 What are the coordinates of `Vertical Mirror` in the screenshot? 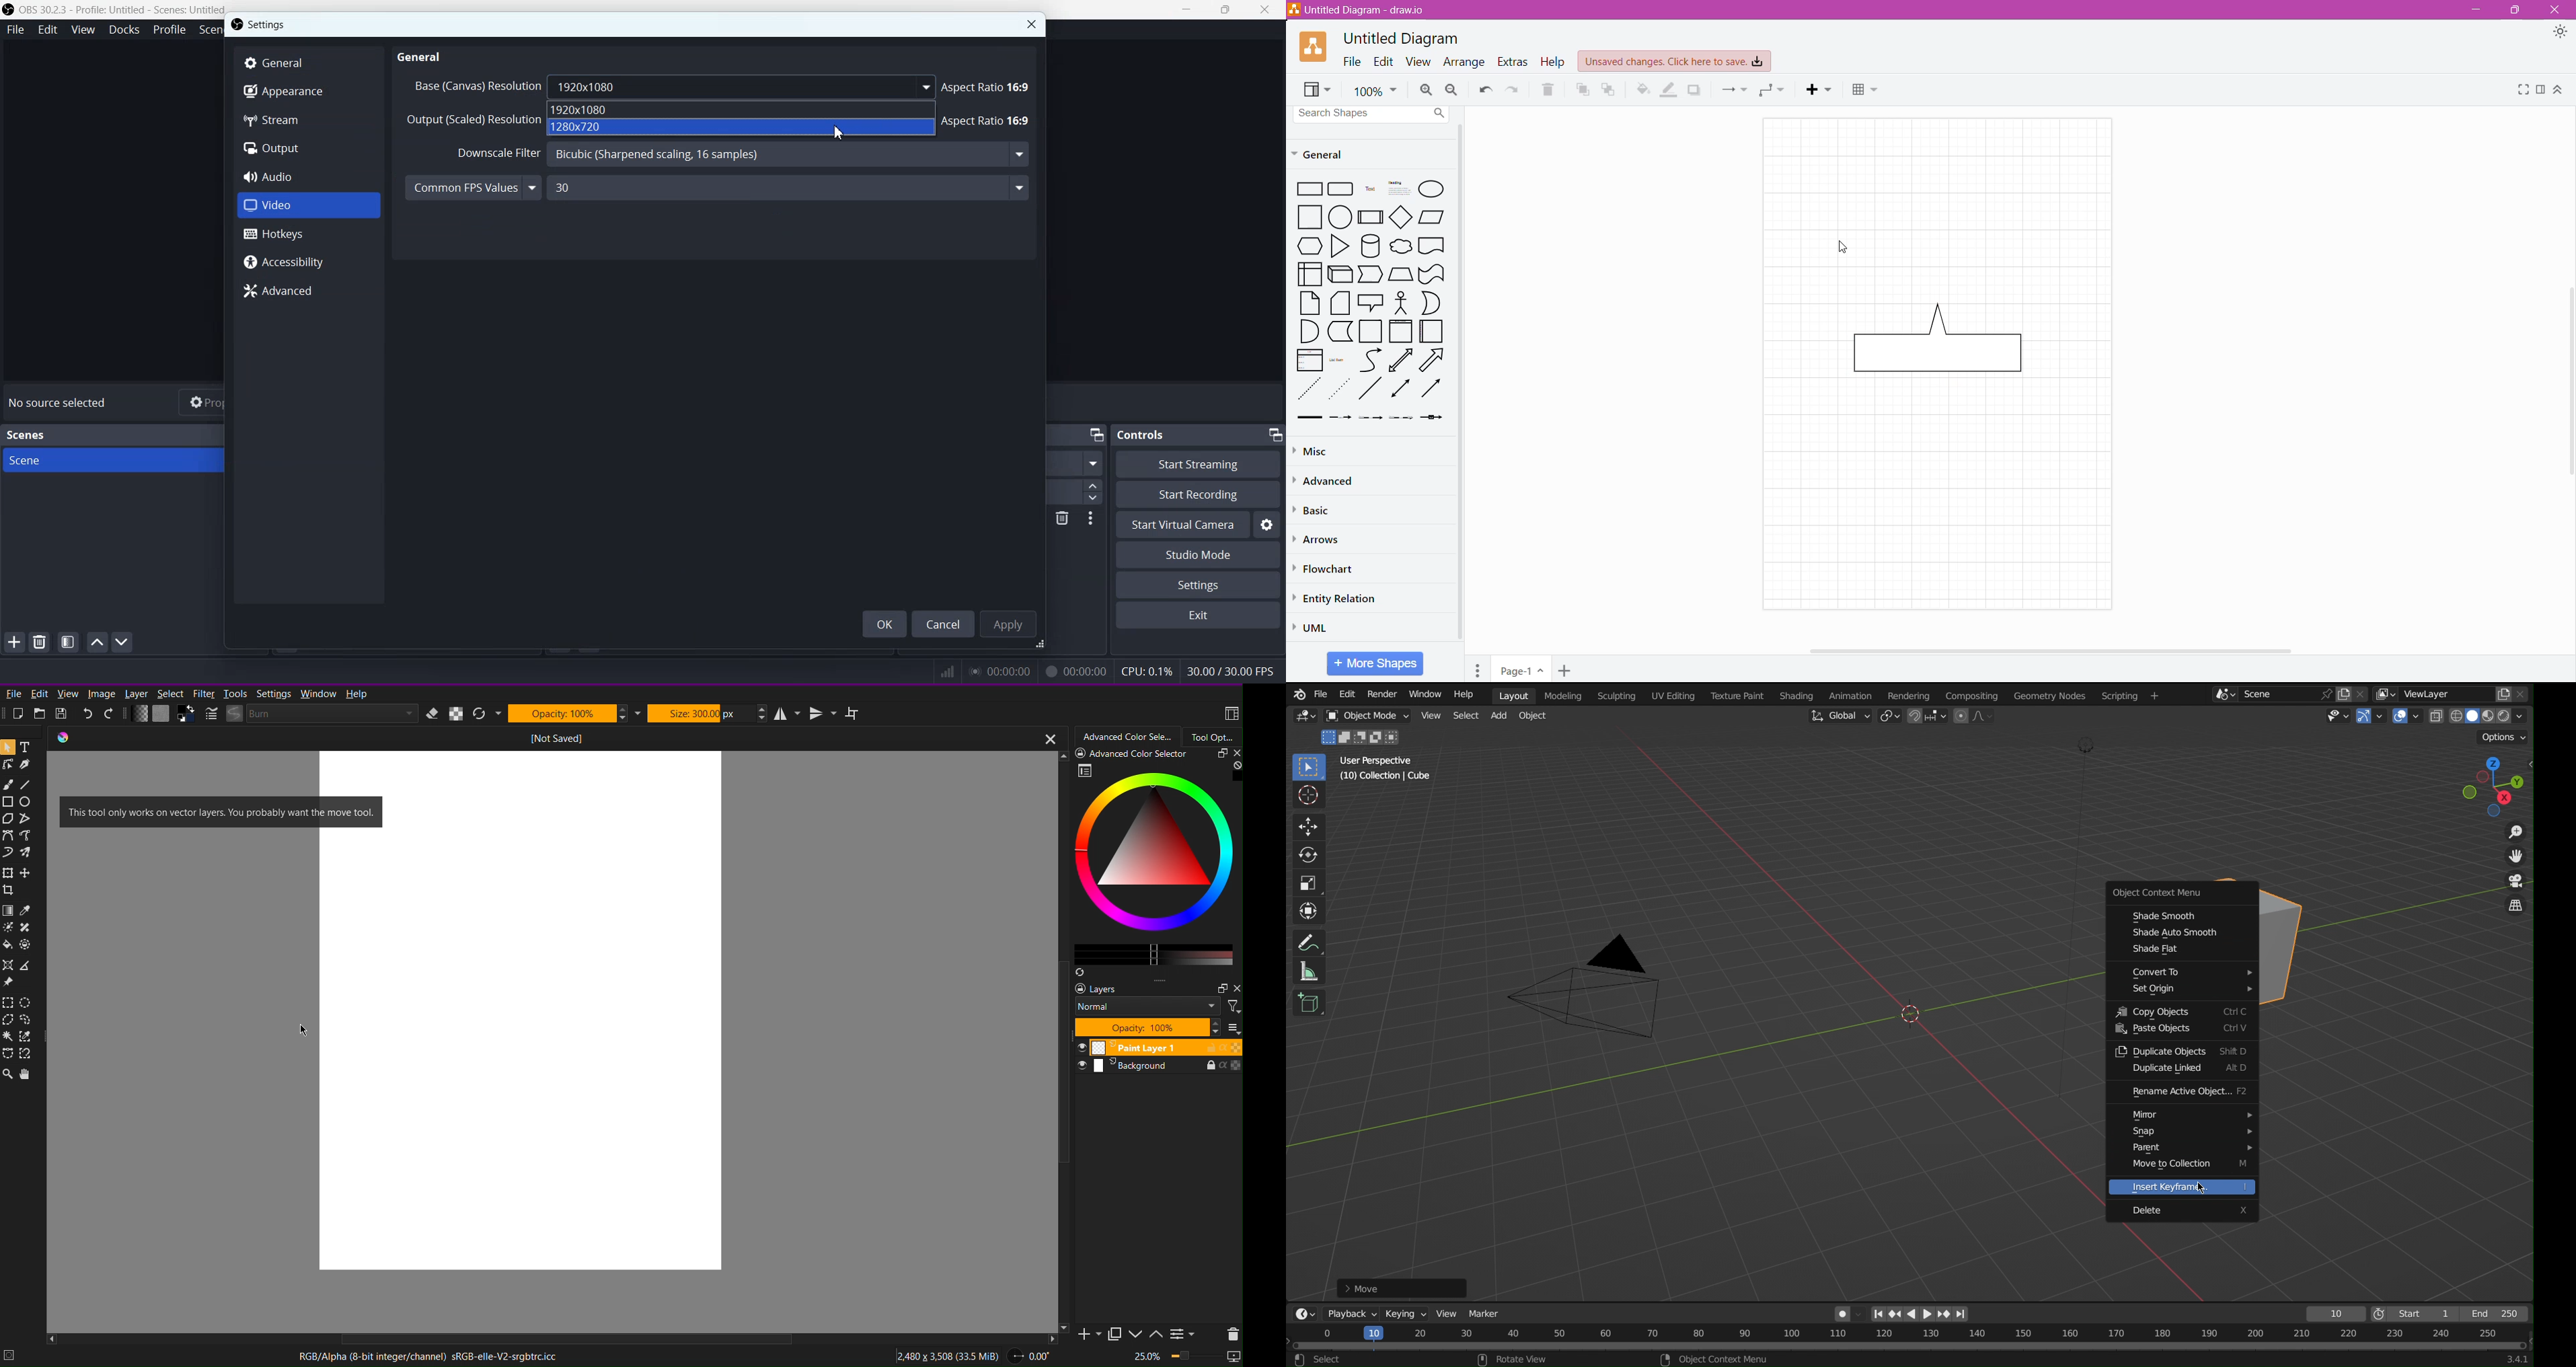 It's located at (823, 712).